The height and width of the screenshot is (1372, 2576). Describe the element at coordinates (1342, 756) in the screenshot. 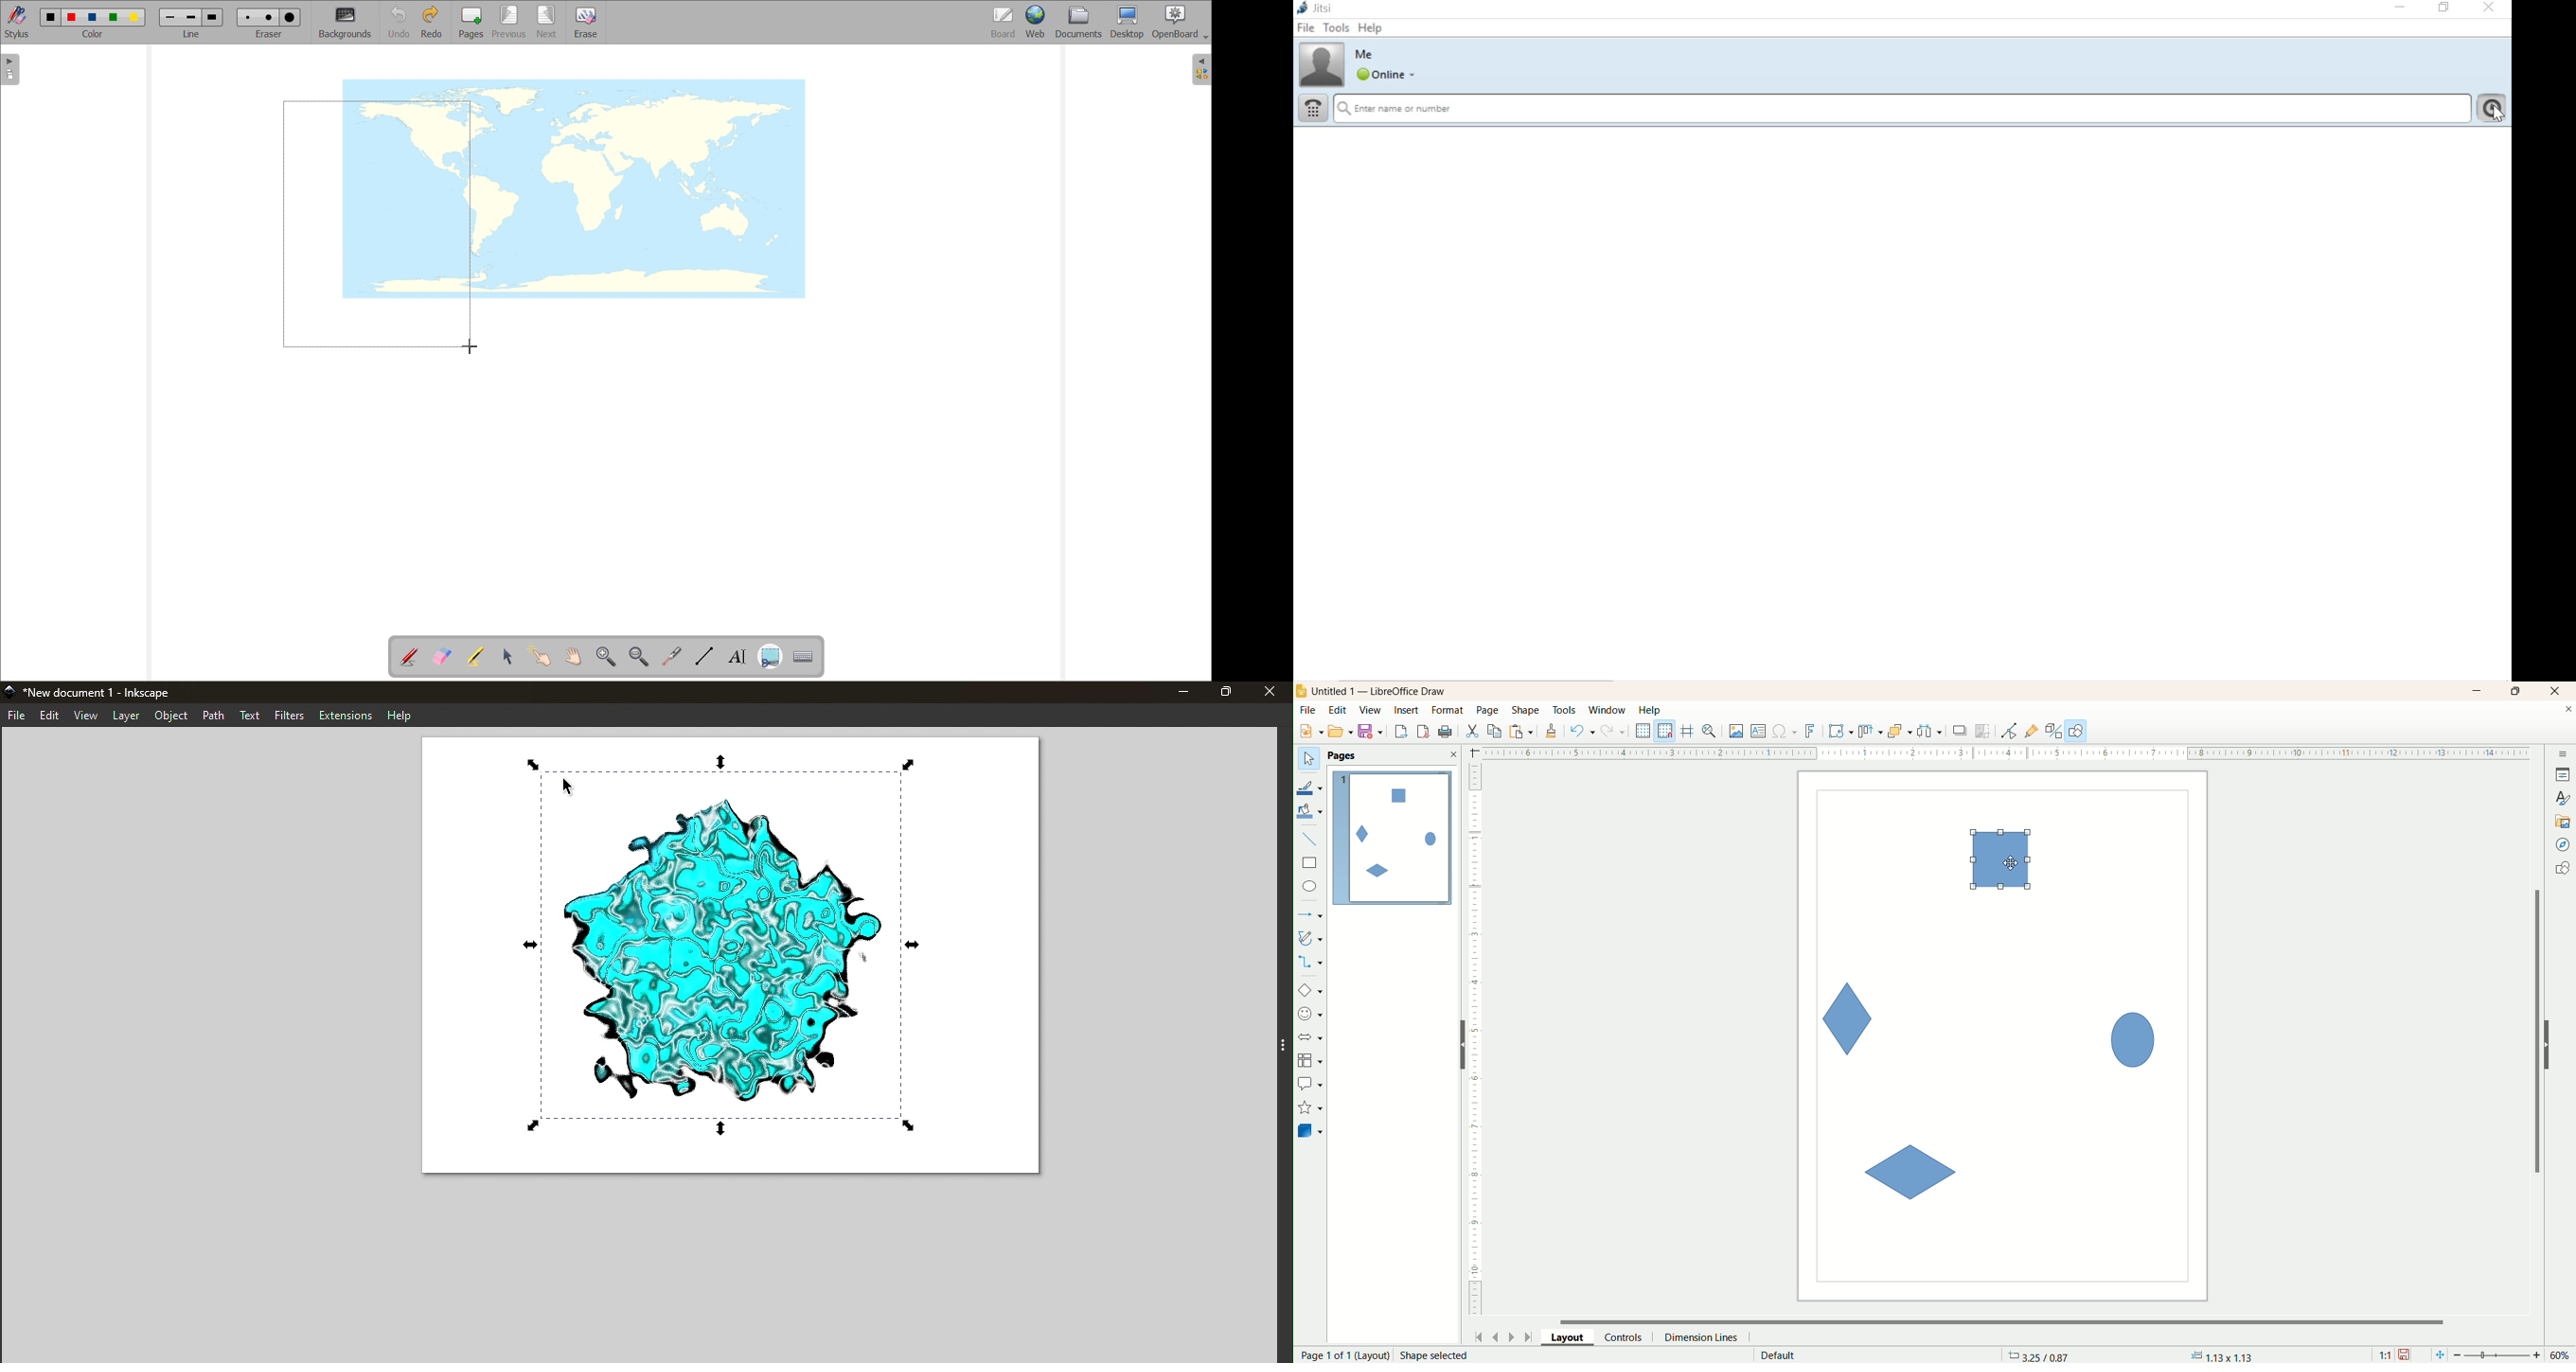

I see `pages` at that location.